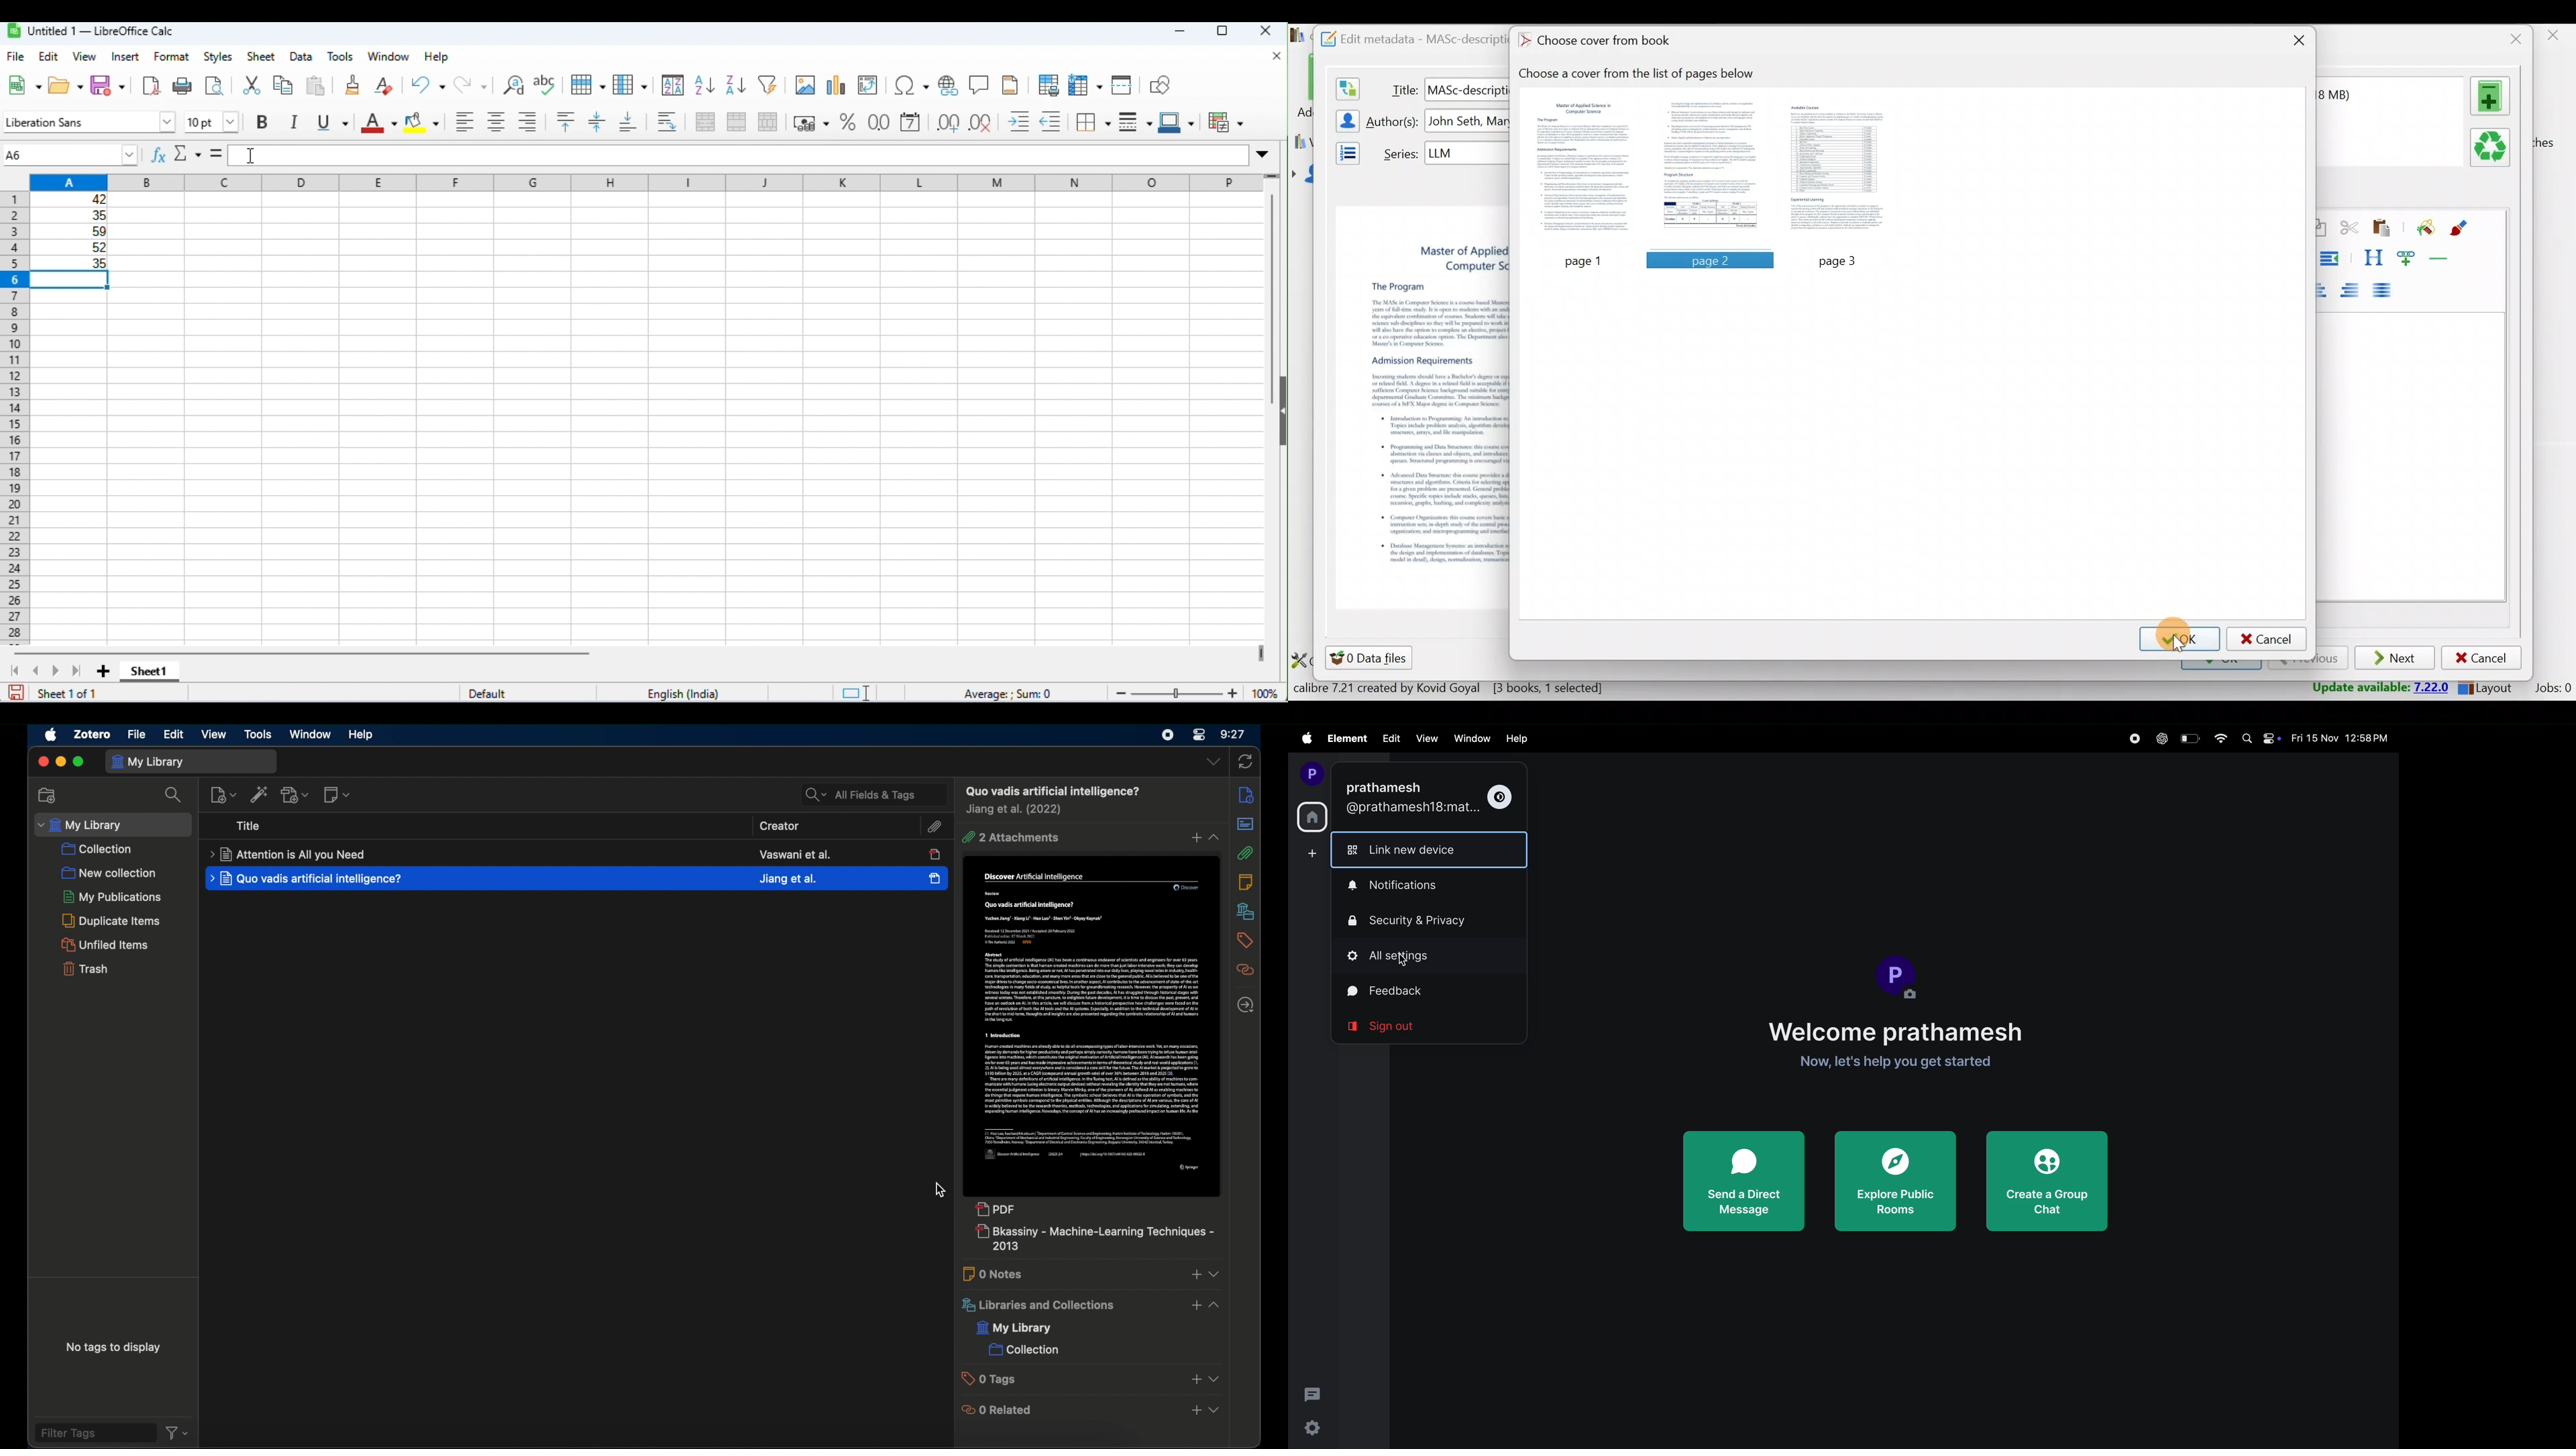 Image resolution: width=2576 pixels, height=1456 pixels. I want to click on battery, so click(2189, 738).